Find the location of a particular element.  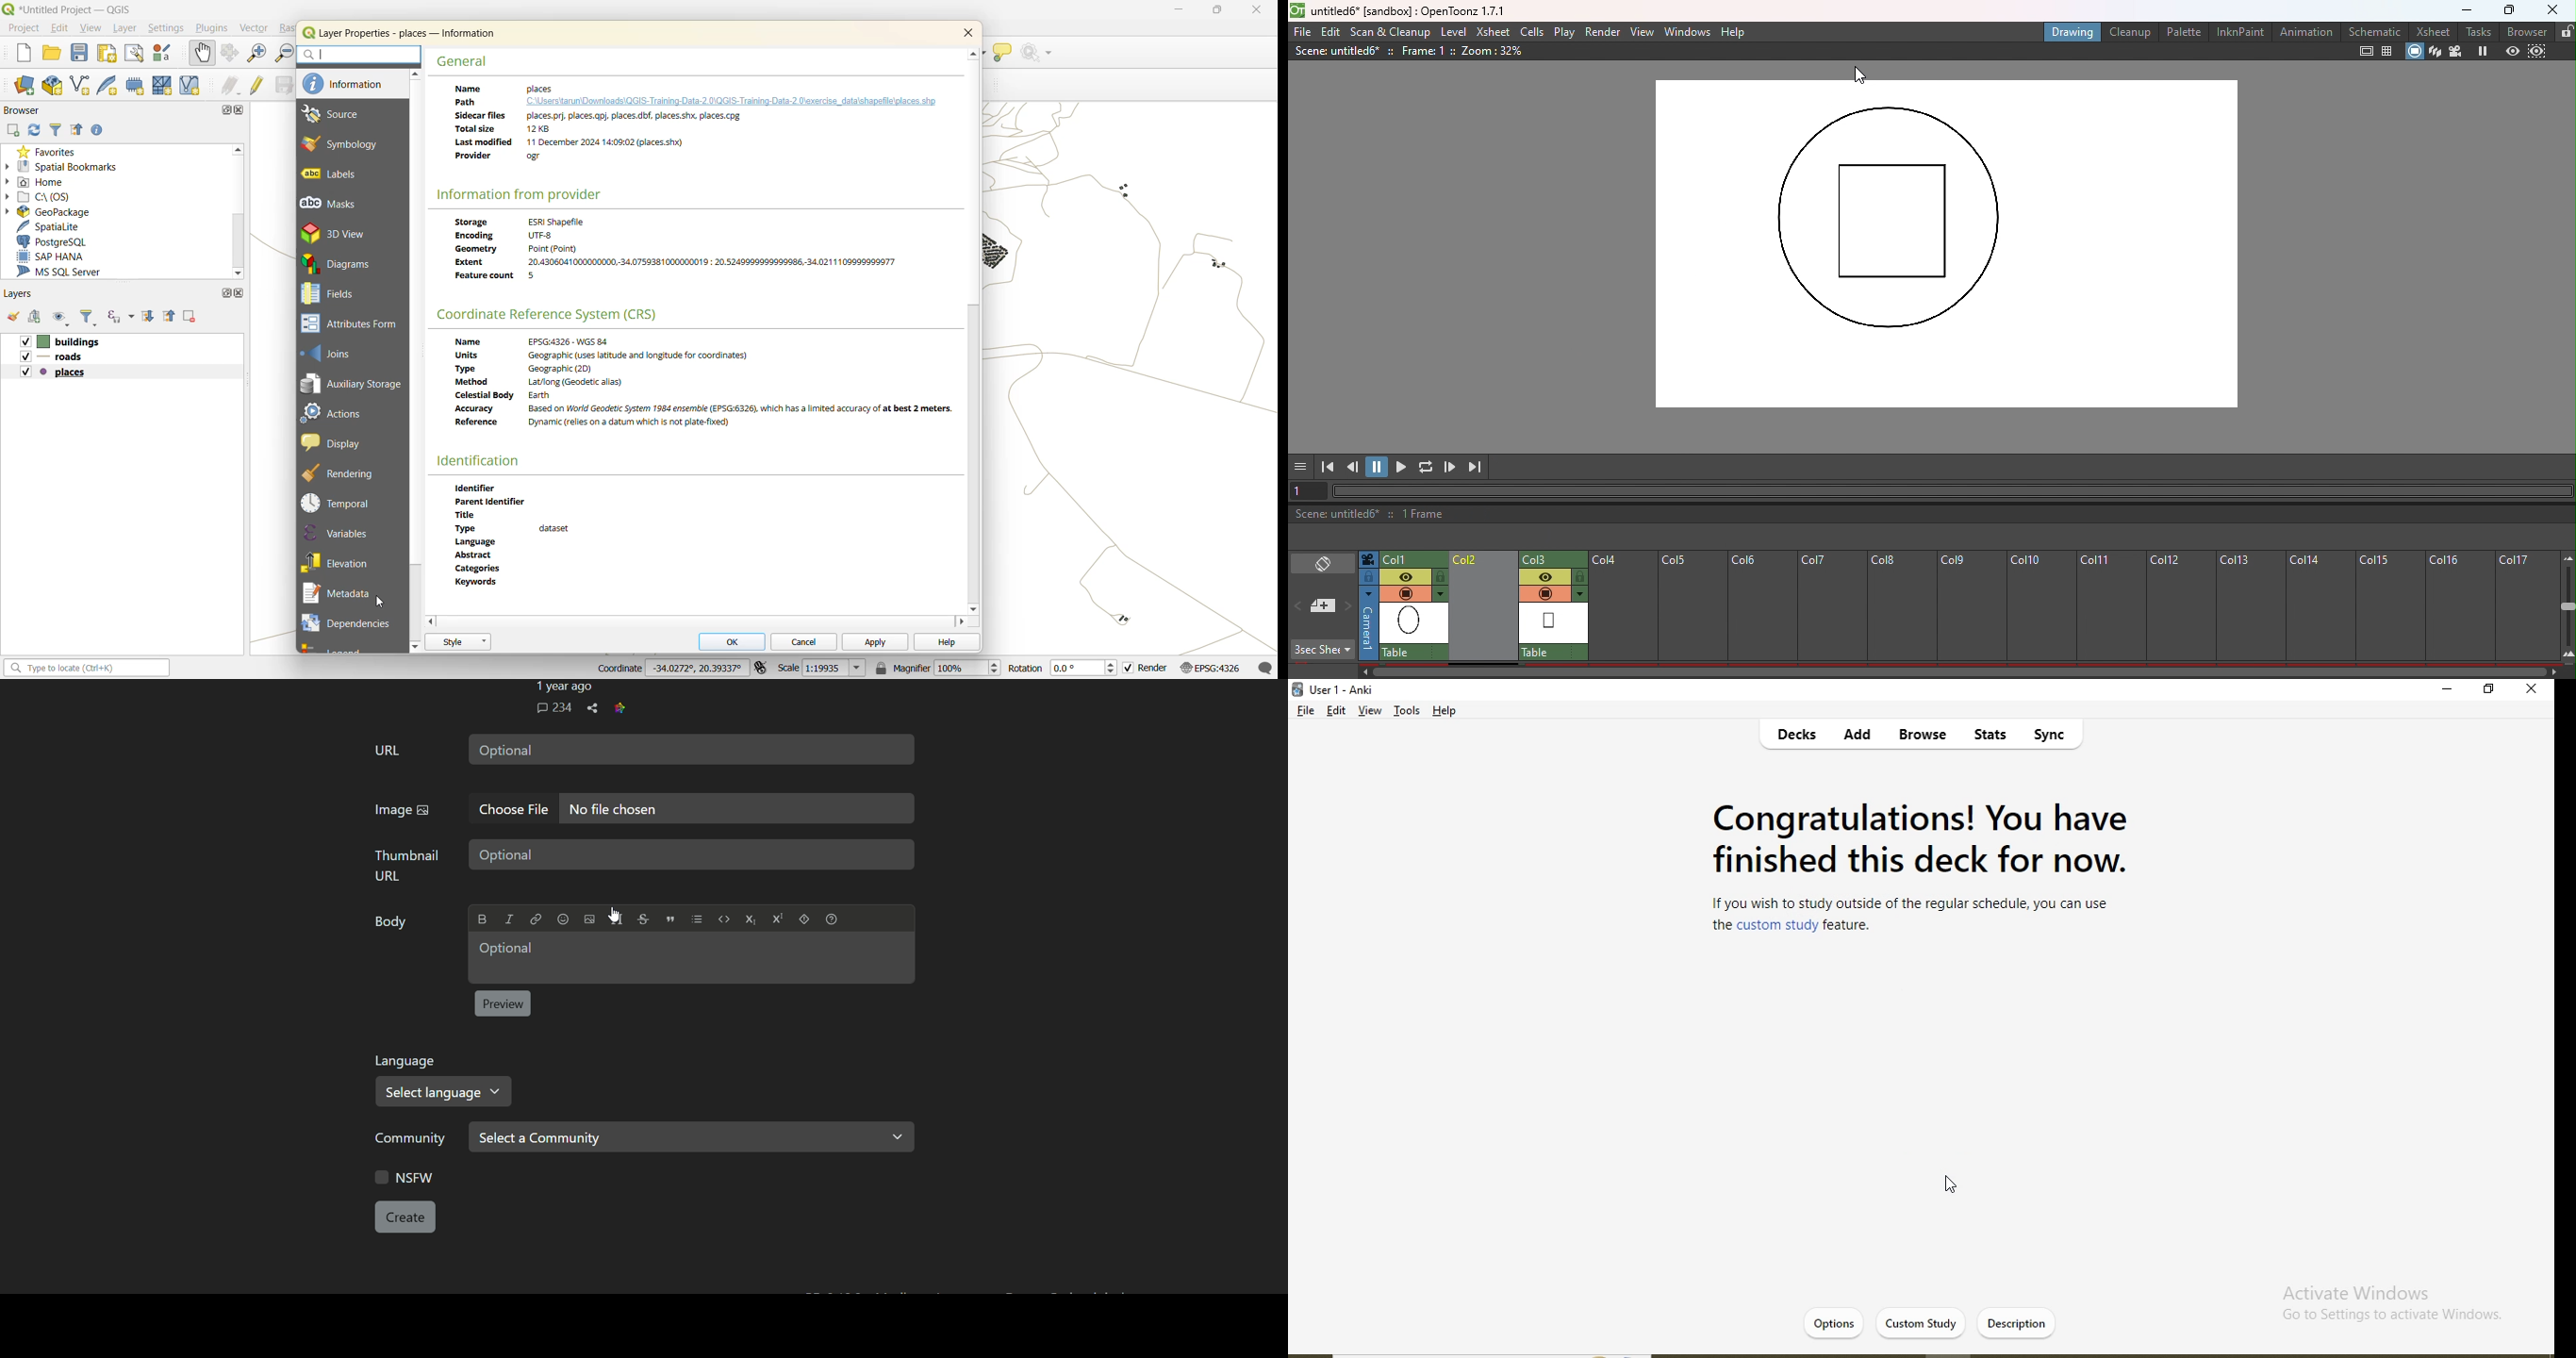

file is located at coordinates (1304, 712).